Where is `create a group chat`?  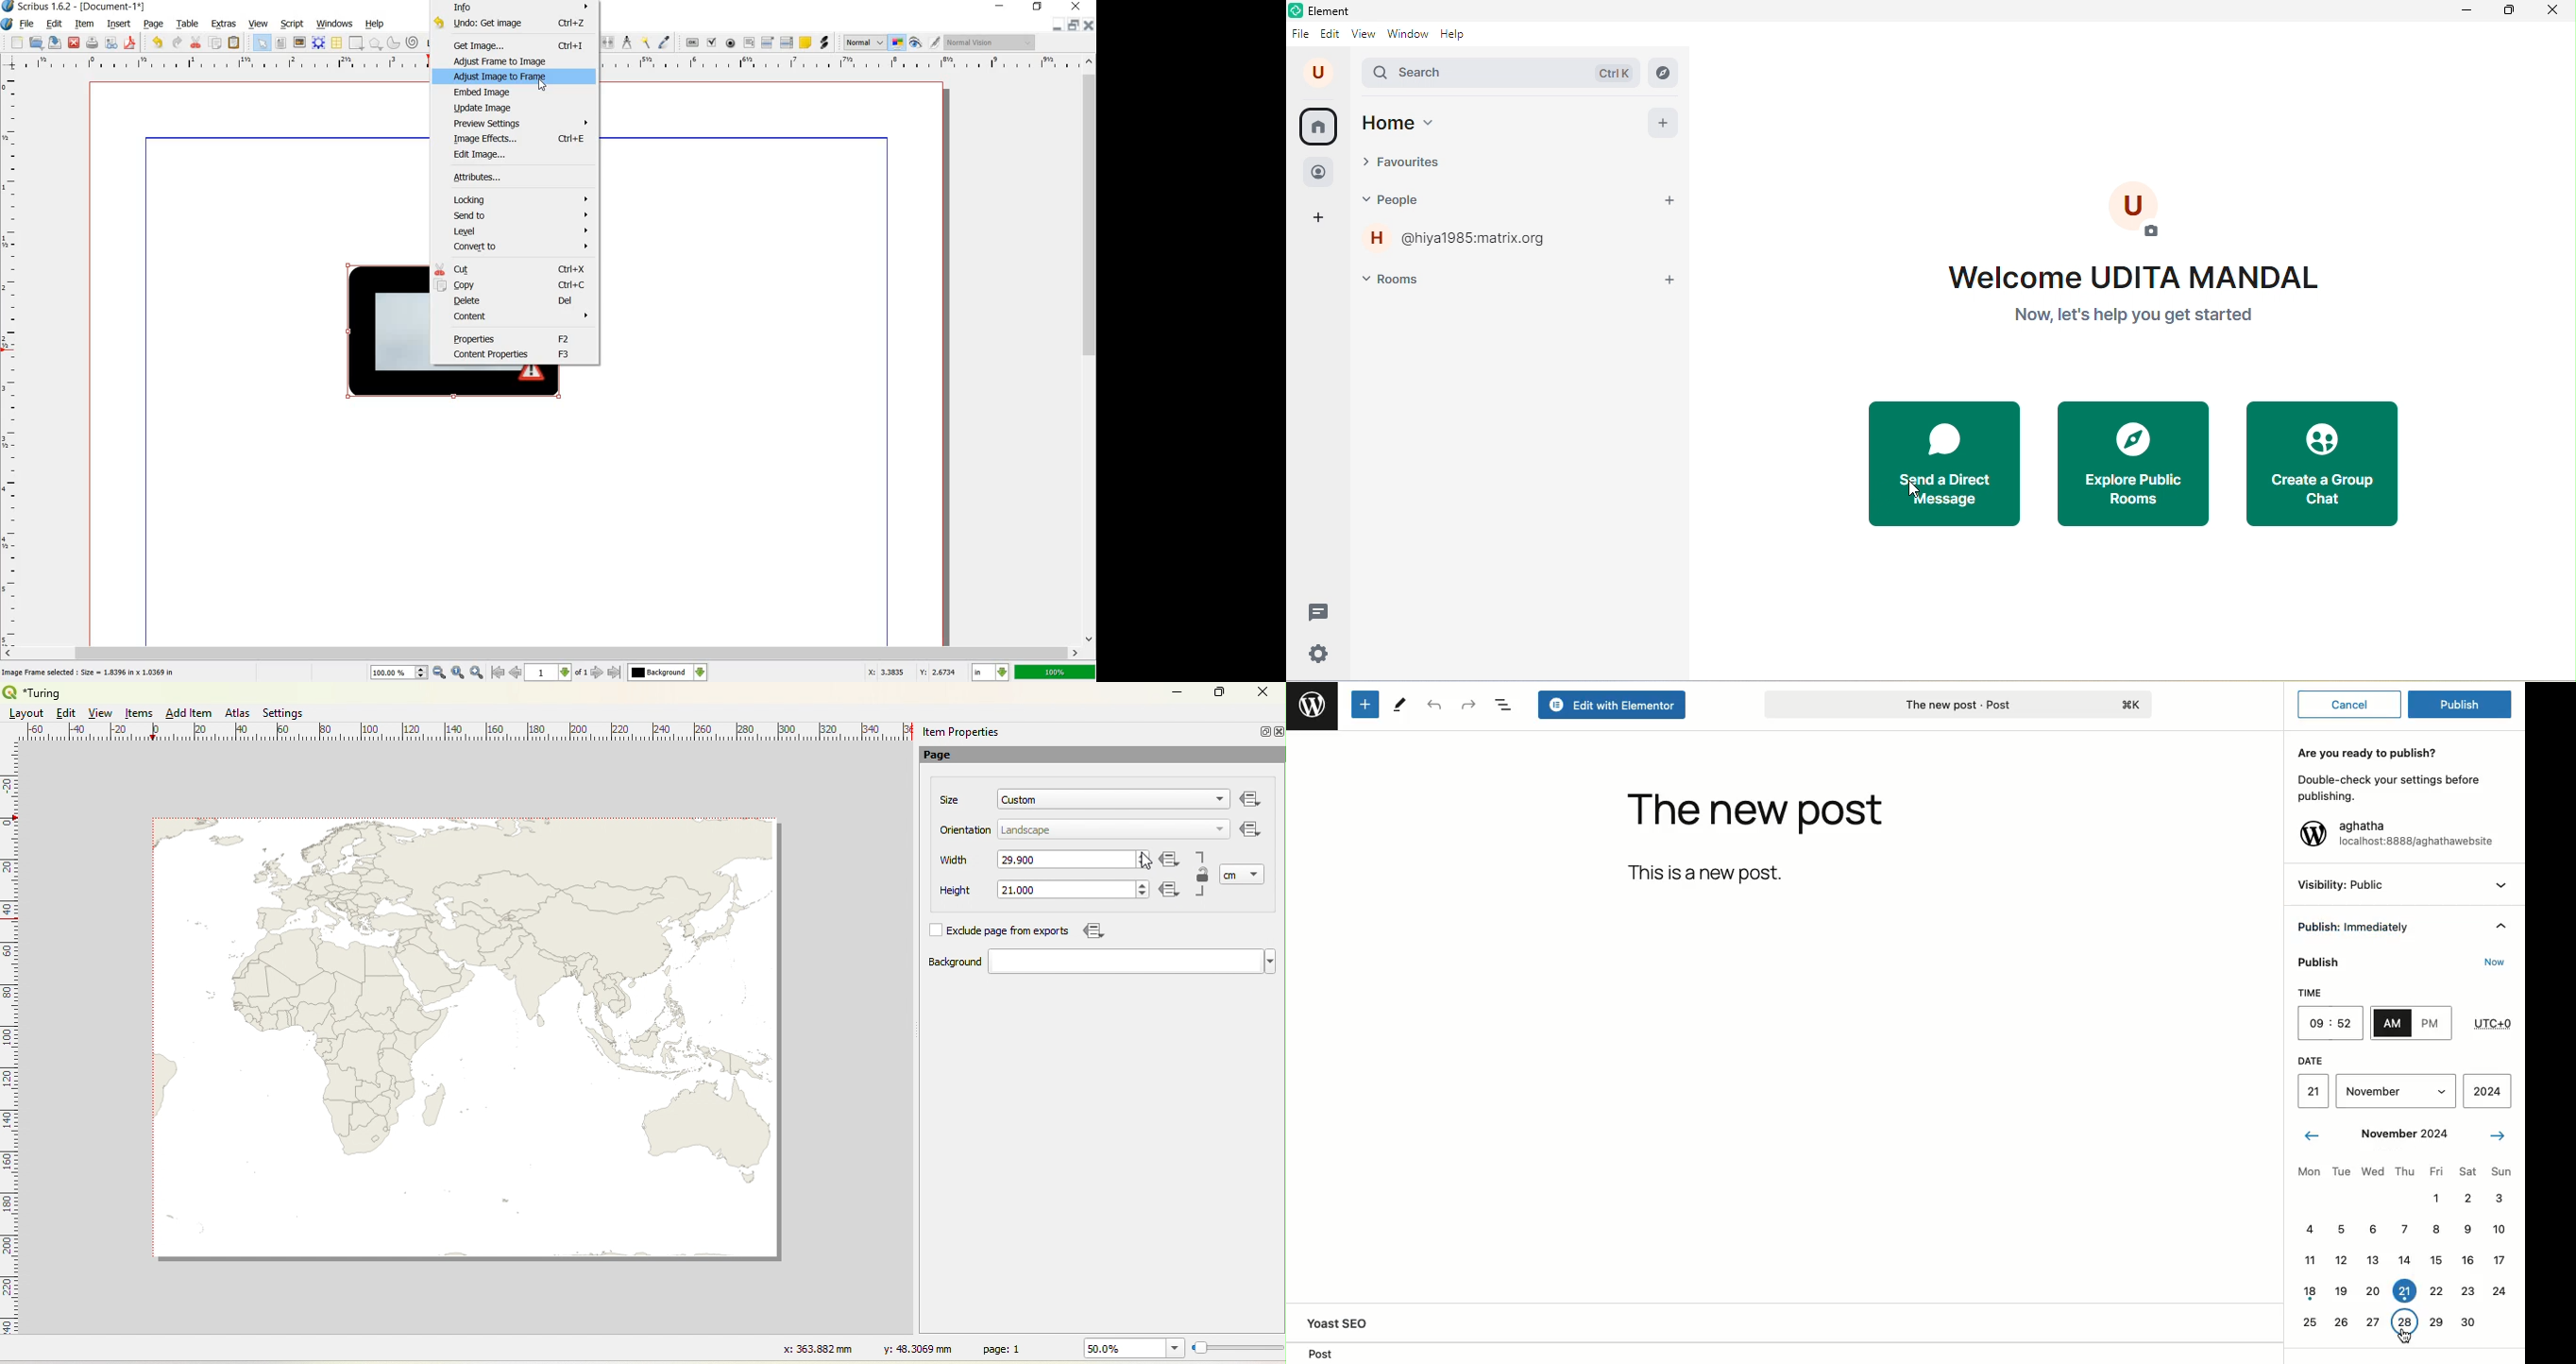 create a group chat is located at coordinates (2325, 467).